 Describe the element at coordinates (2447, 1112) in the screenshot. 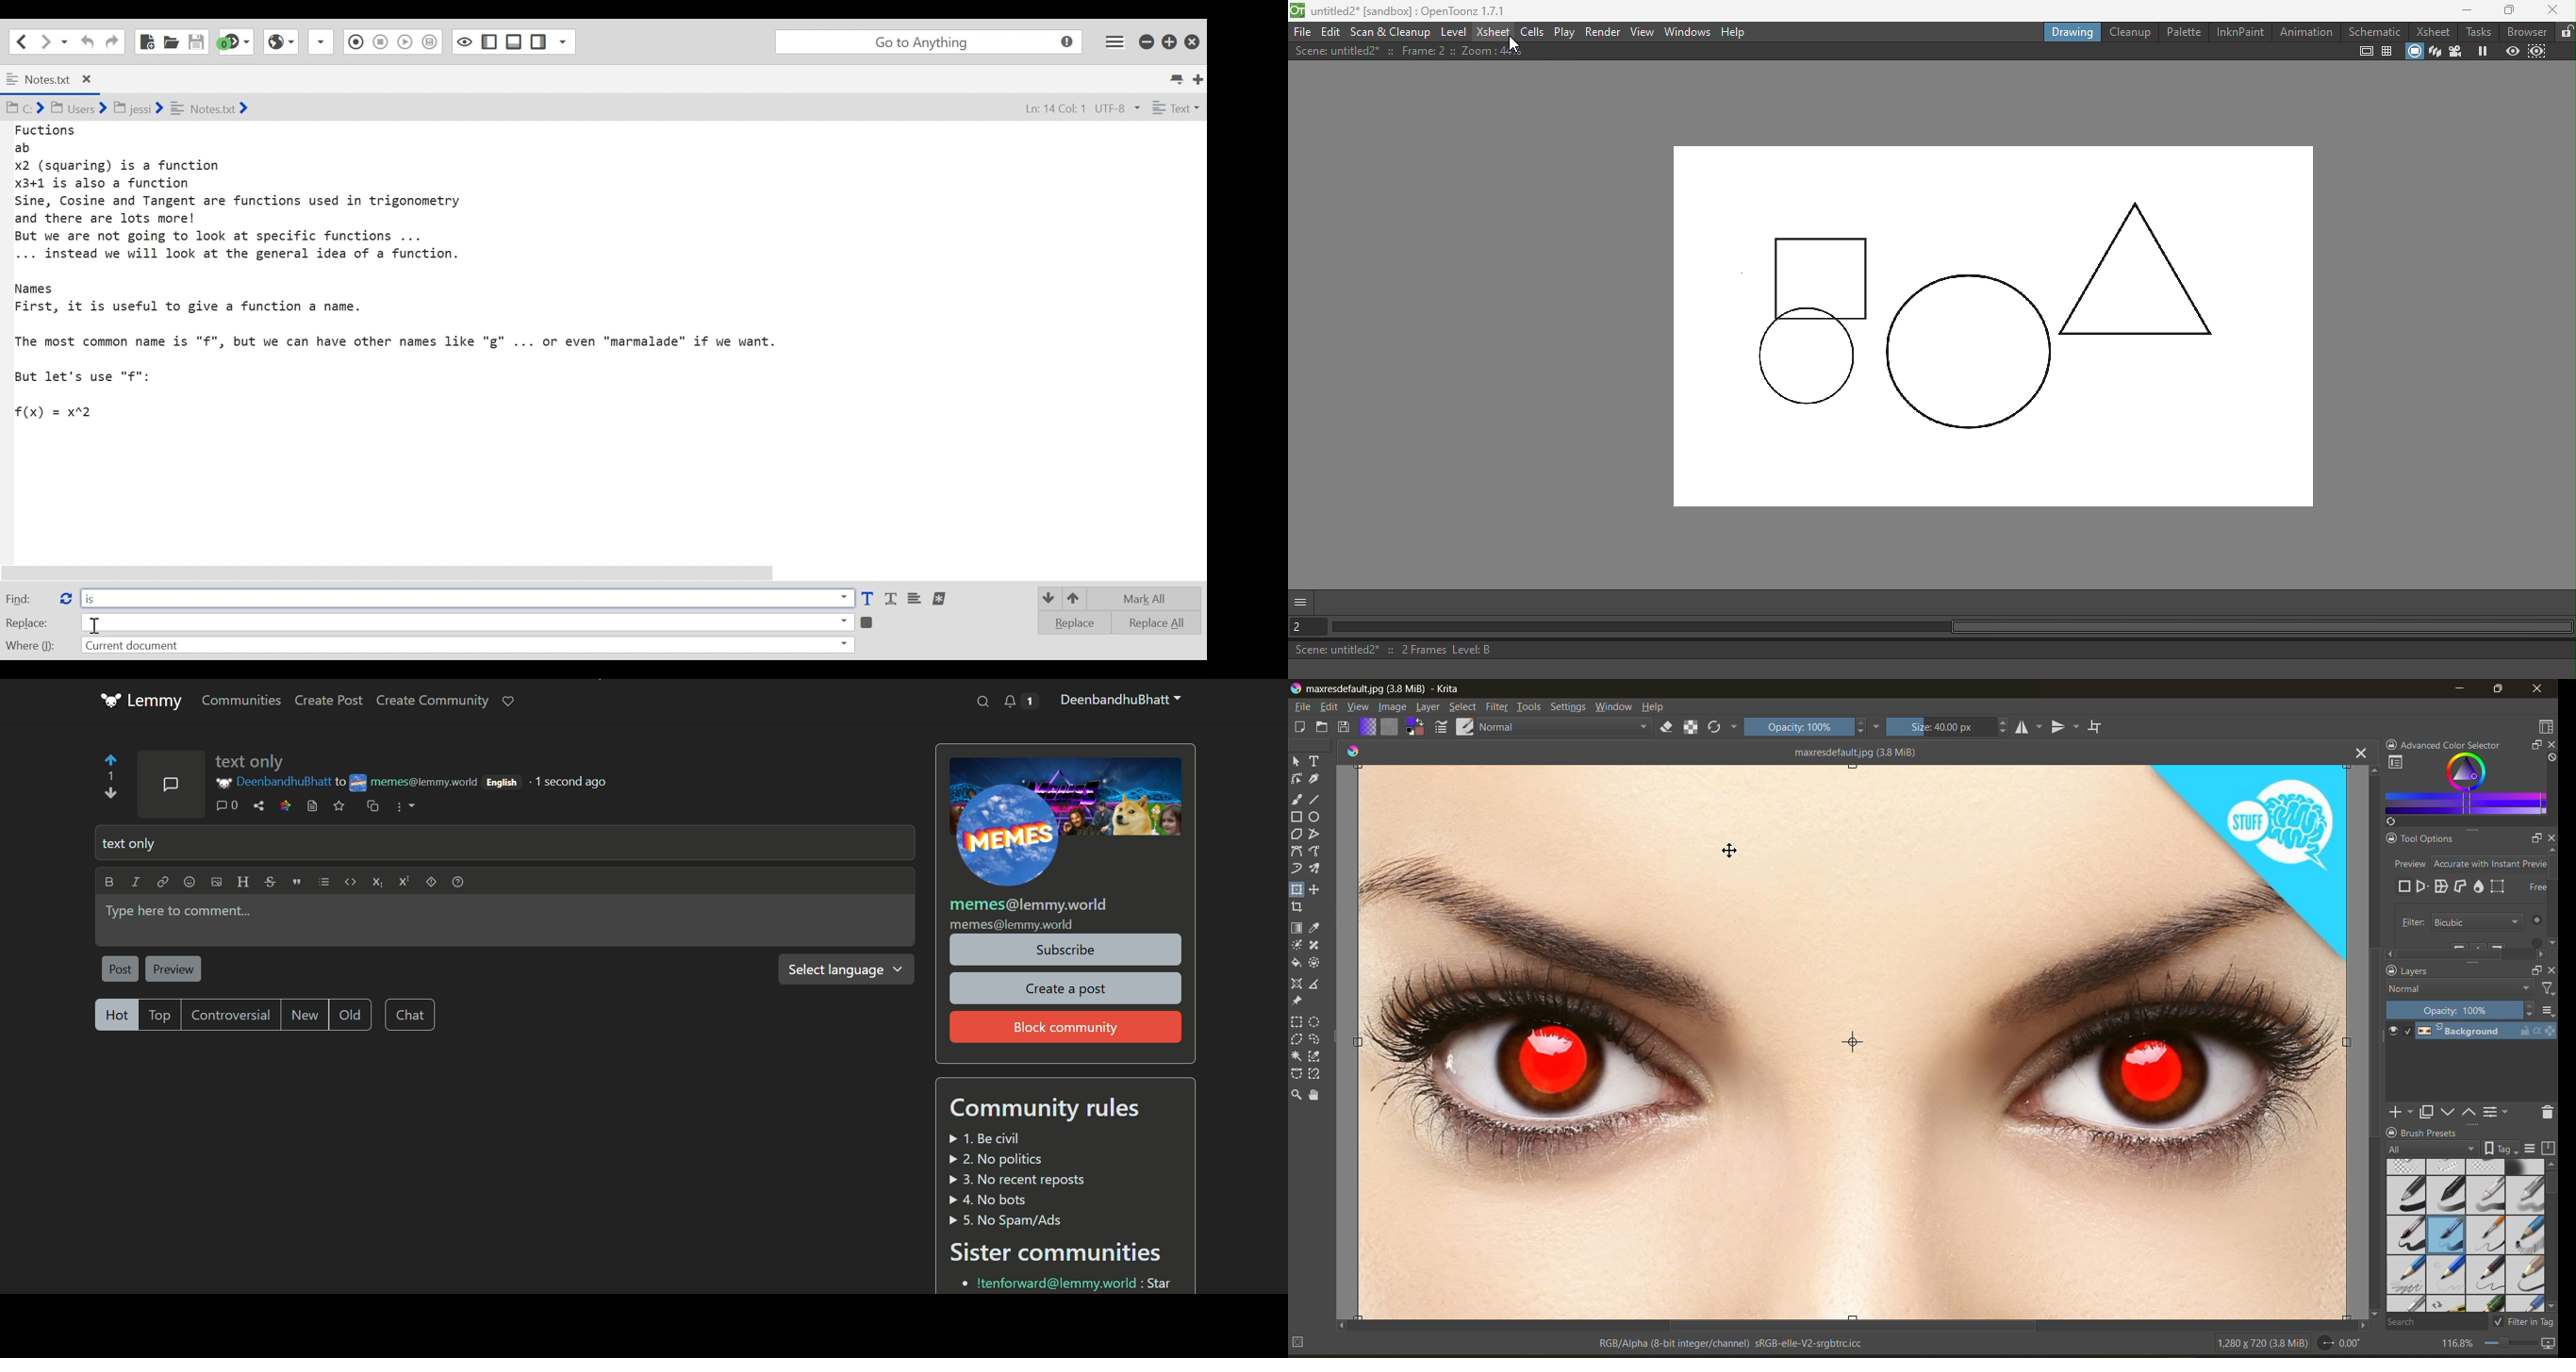

I see `mask down` at that location.